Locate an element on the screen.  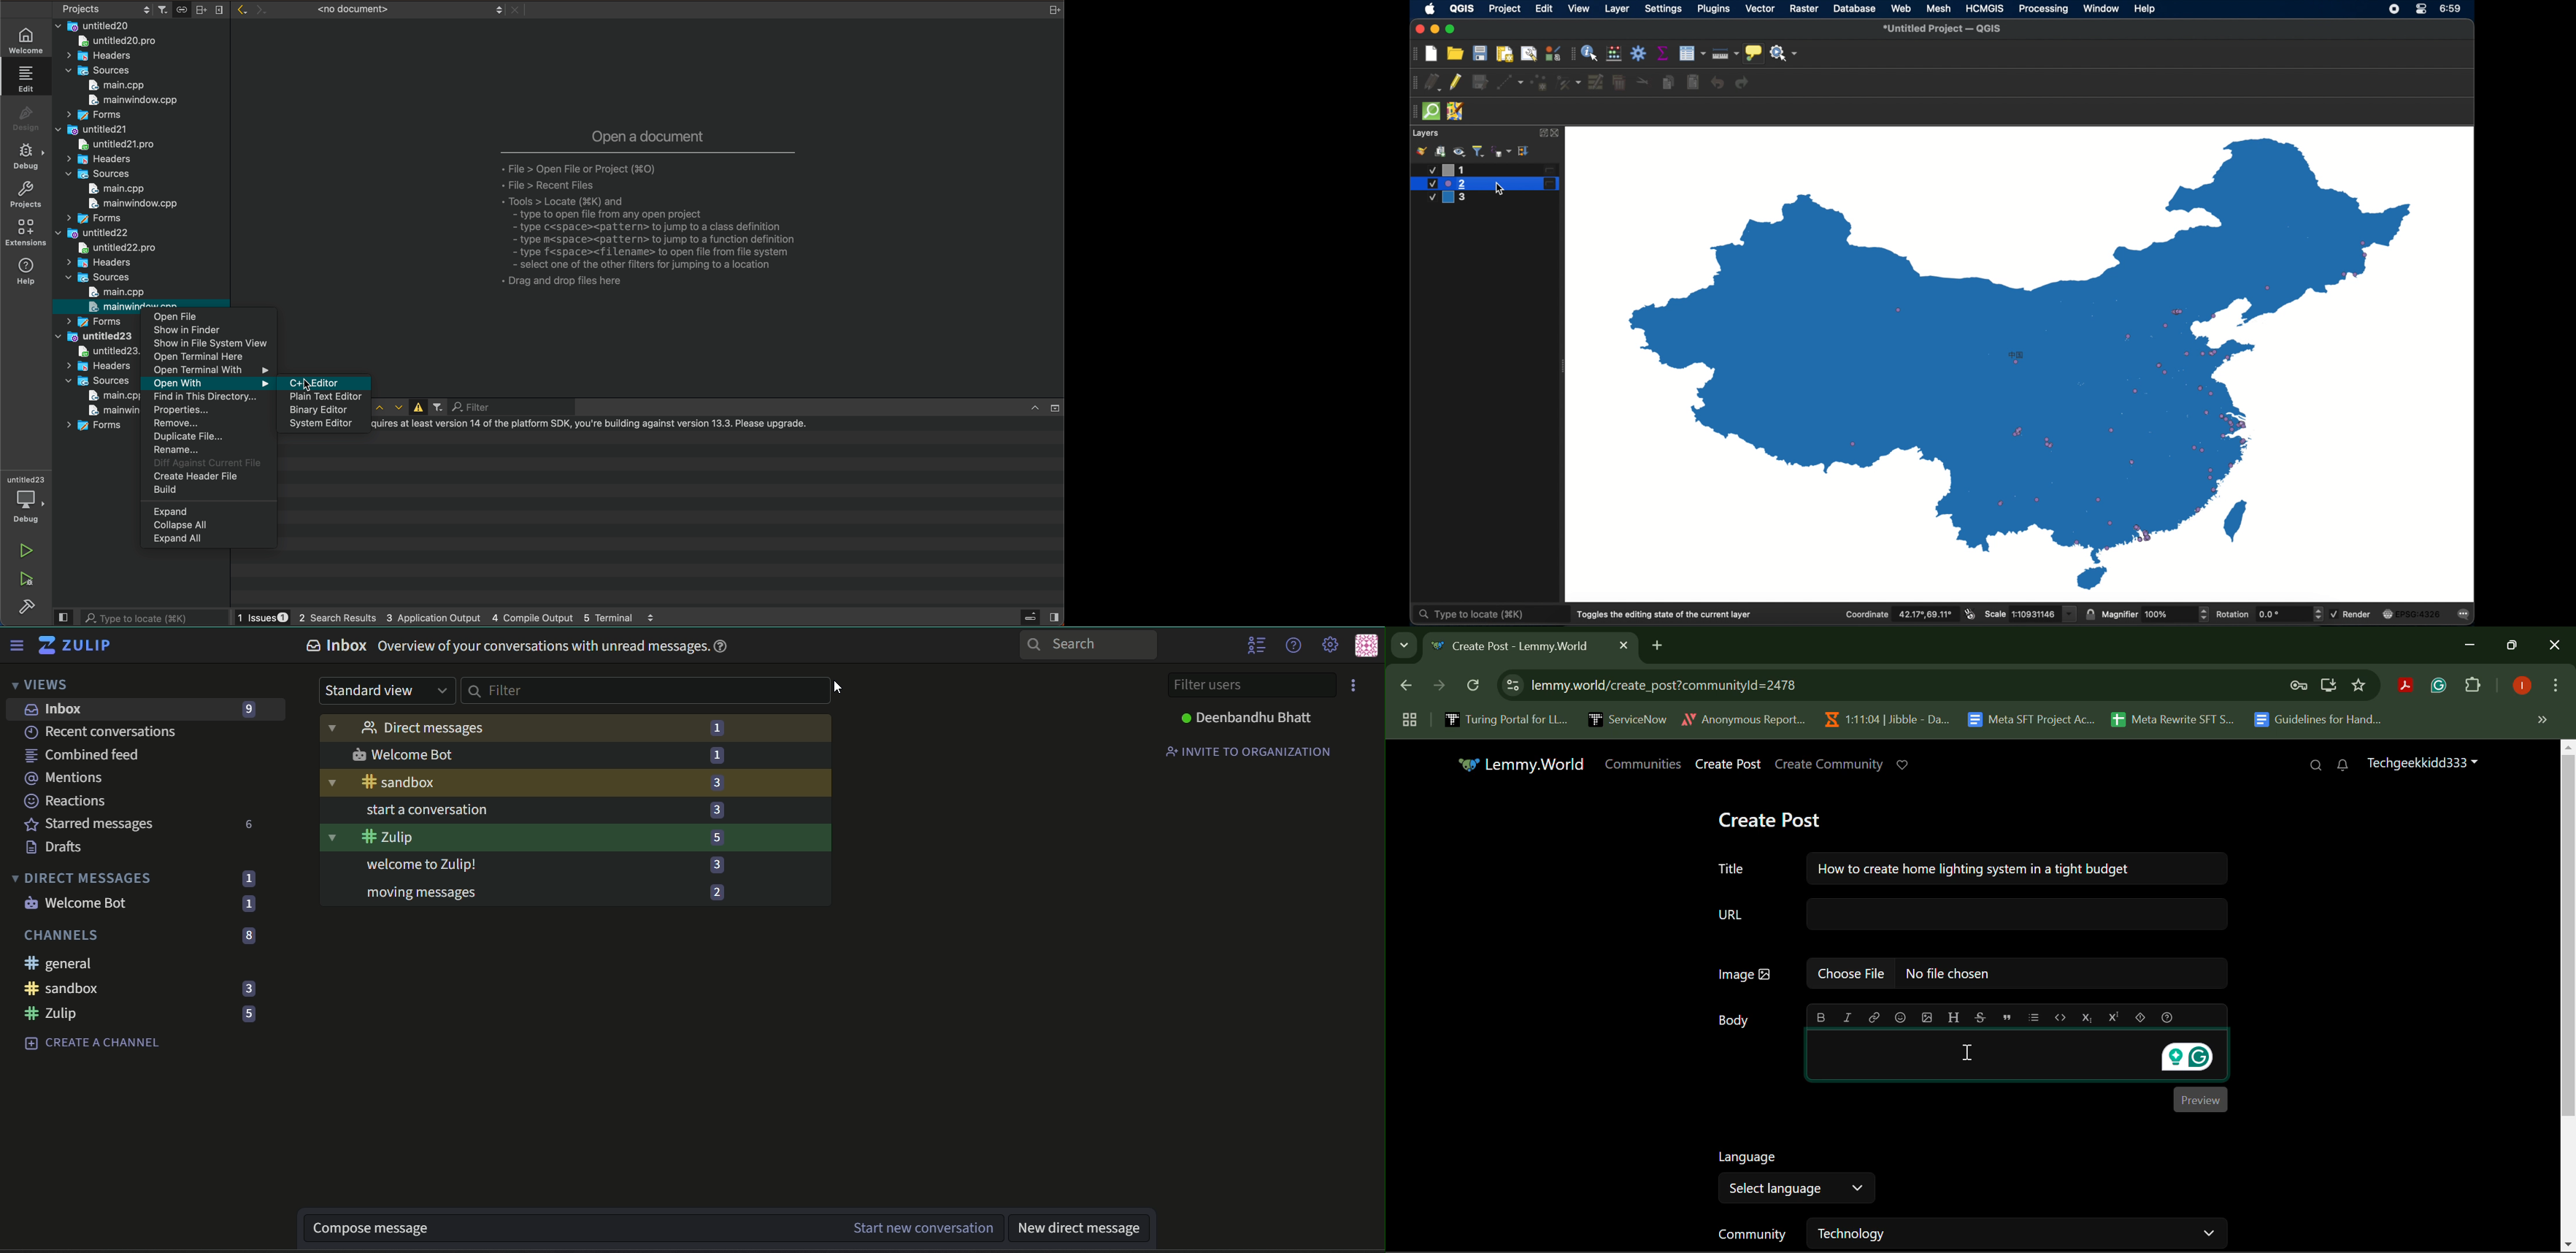
Image Upload Box is located at coordinates (1969, 973).